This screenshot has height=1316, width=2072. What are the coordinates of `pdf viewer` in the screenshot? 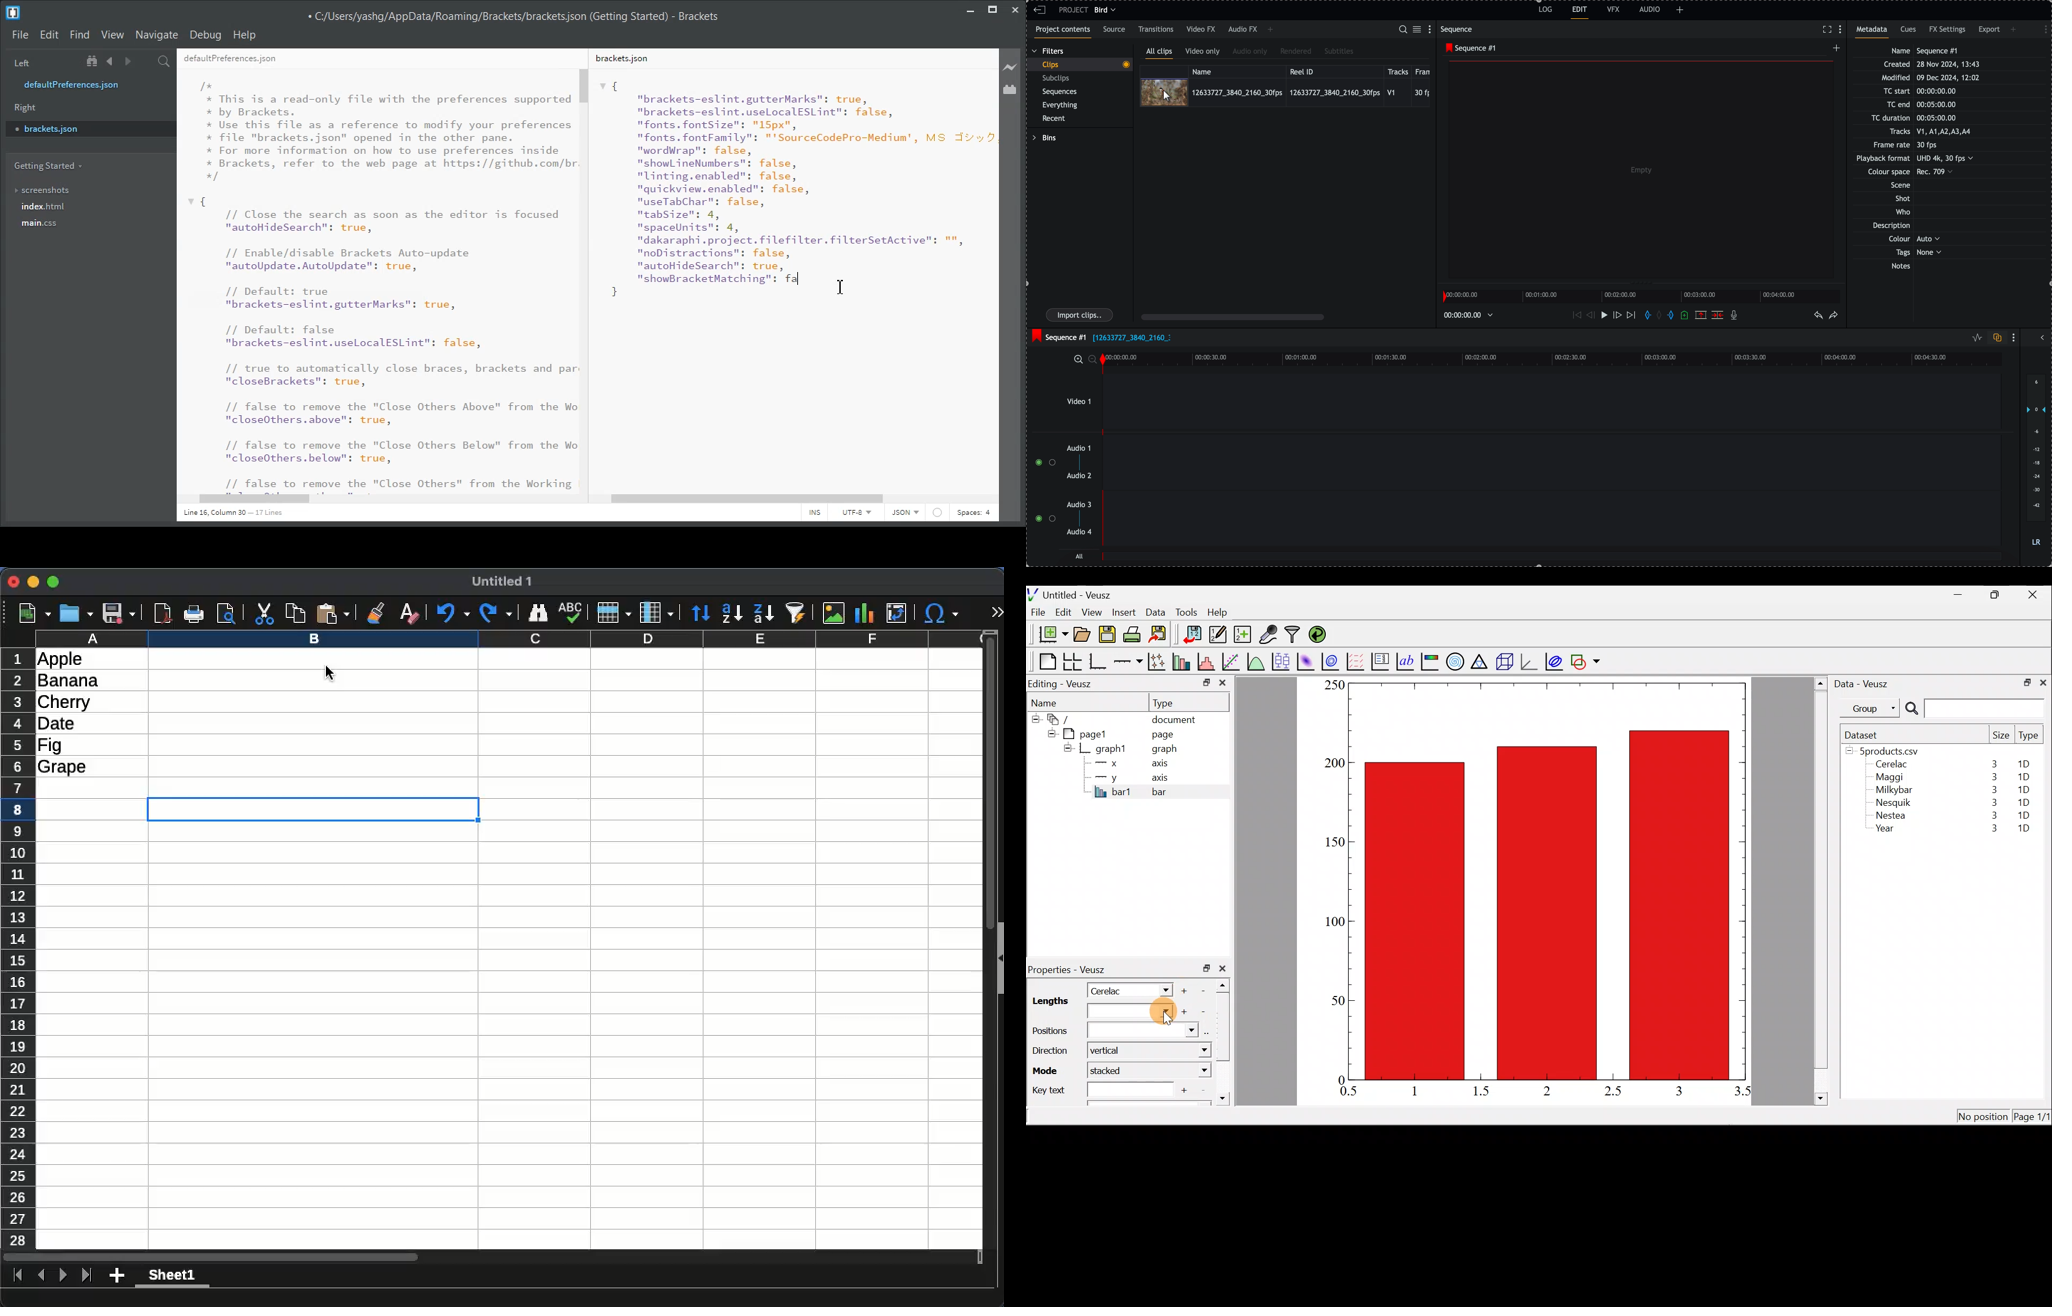 It's located at (163, 614).